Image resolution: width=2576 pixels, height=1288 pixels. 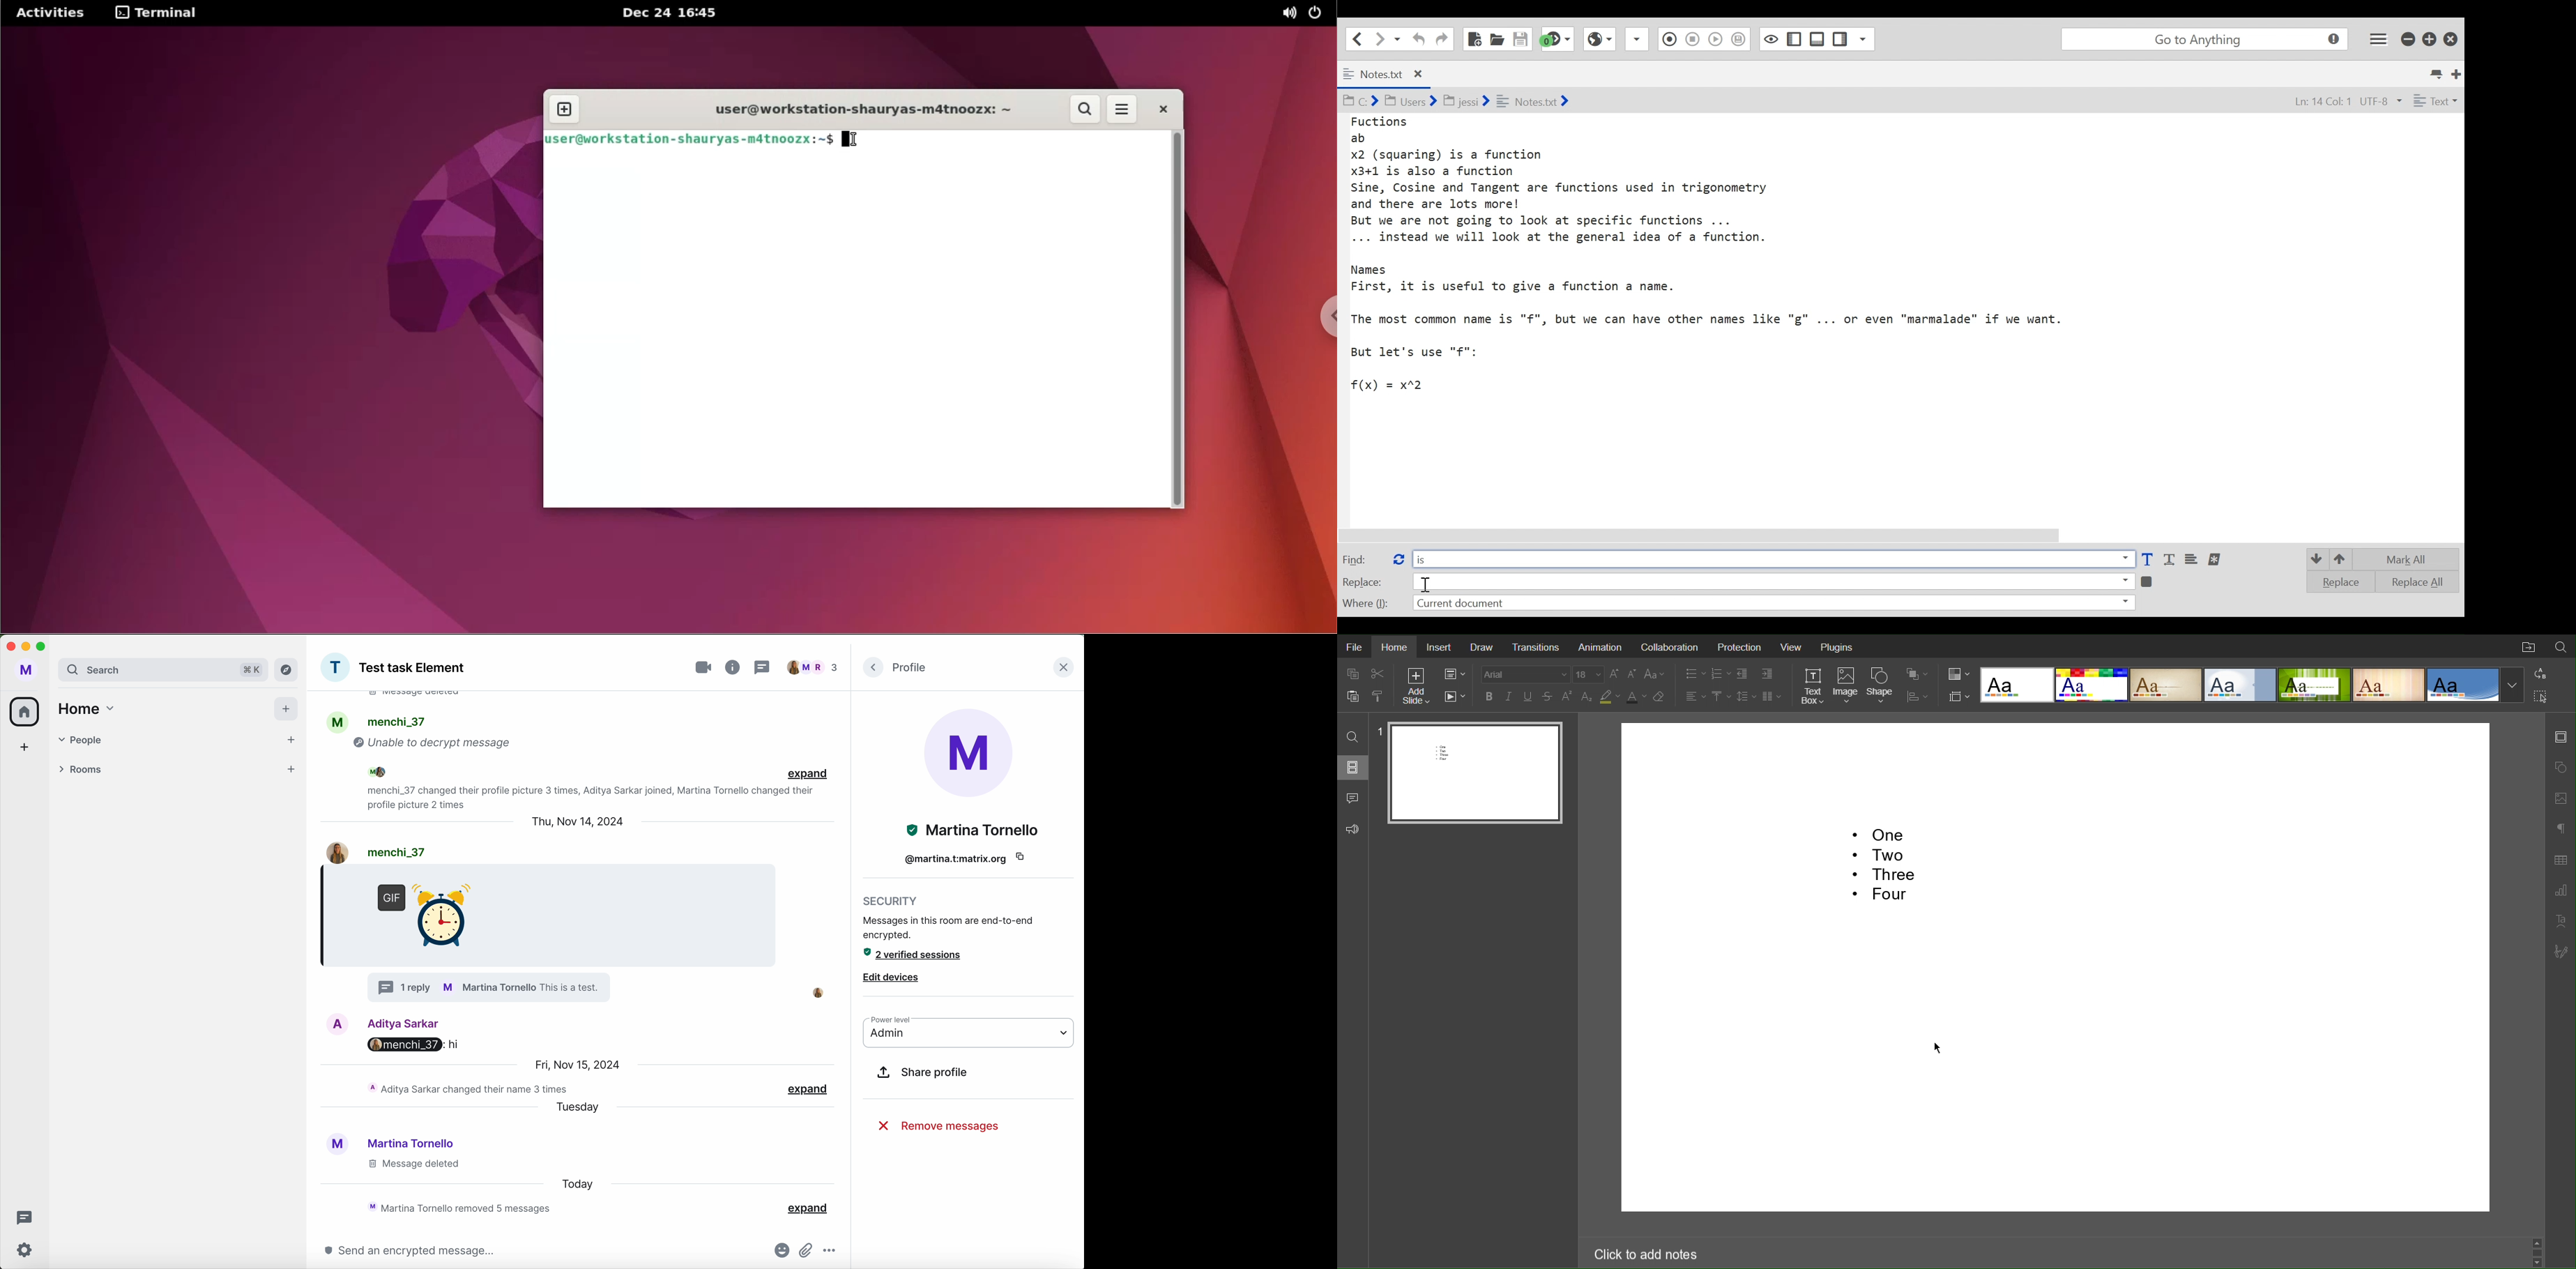 What do you see at coordinates (1957, 696) in the screenshot?
I see `Slide Size` at bounding box center [1957, 696].